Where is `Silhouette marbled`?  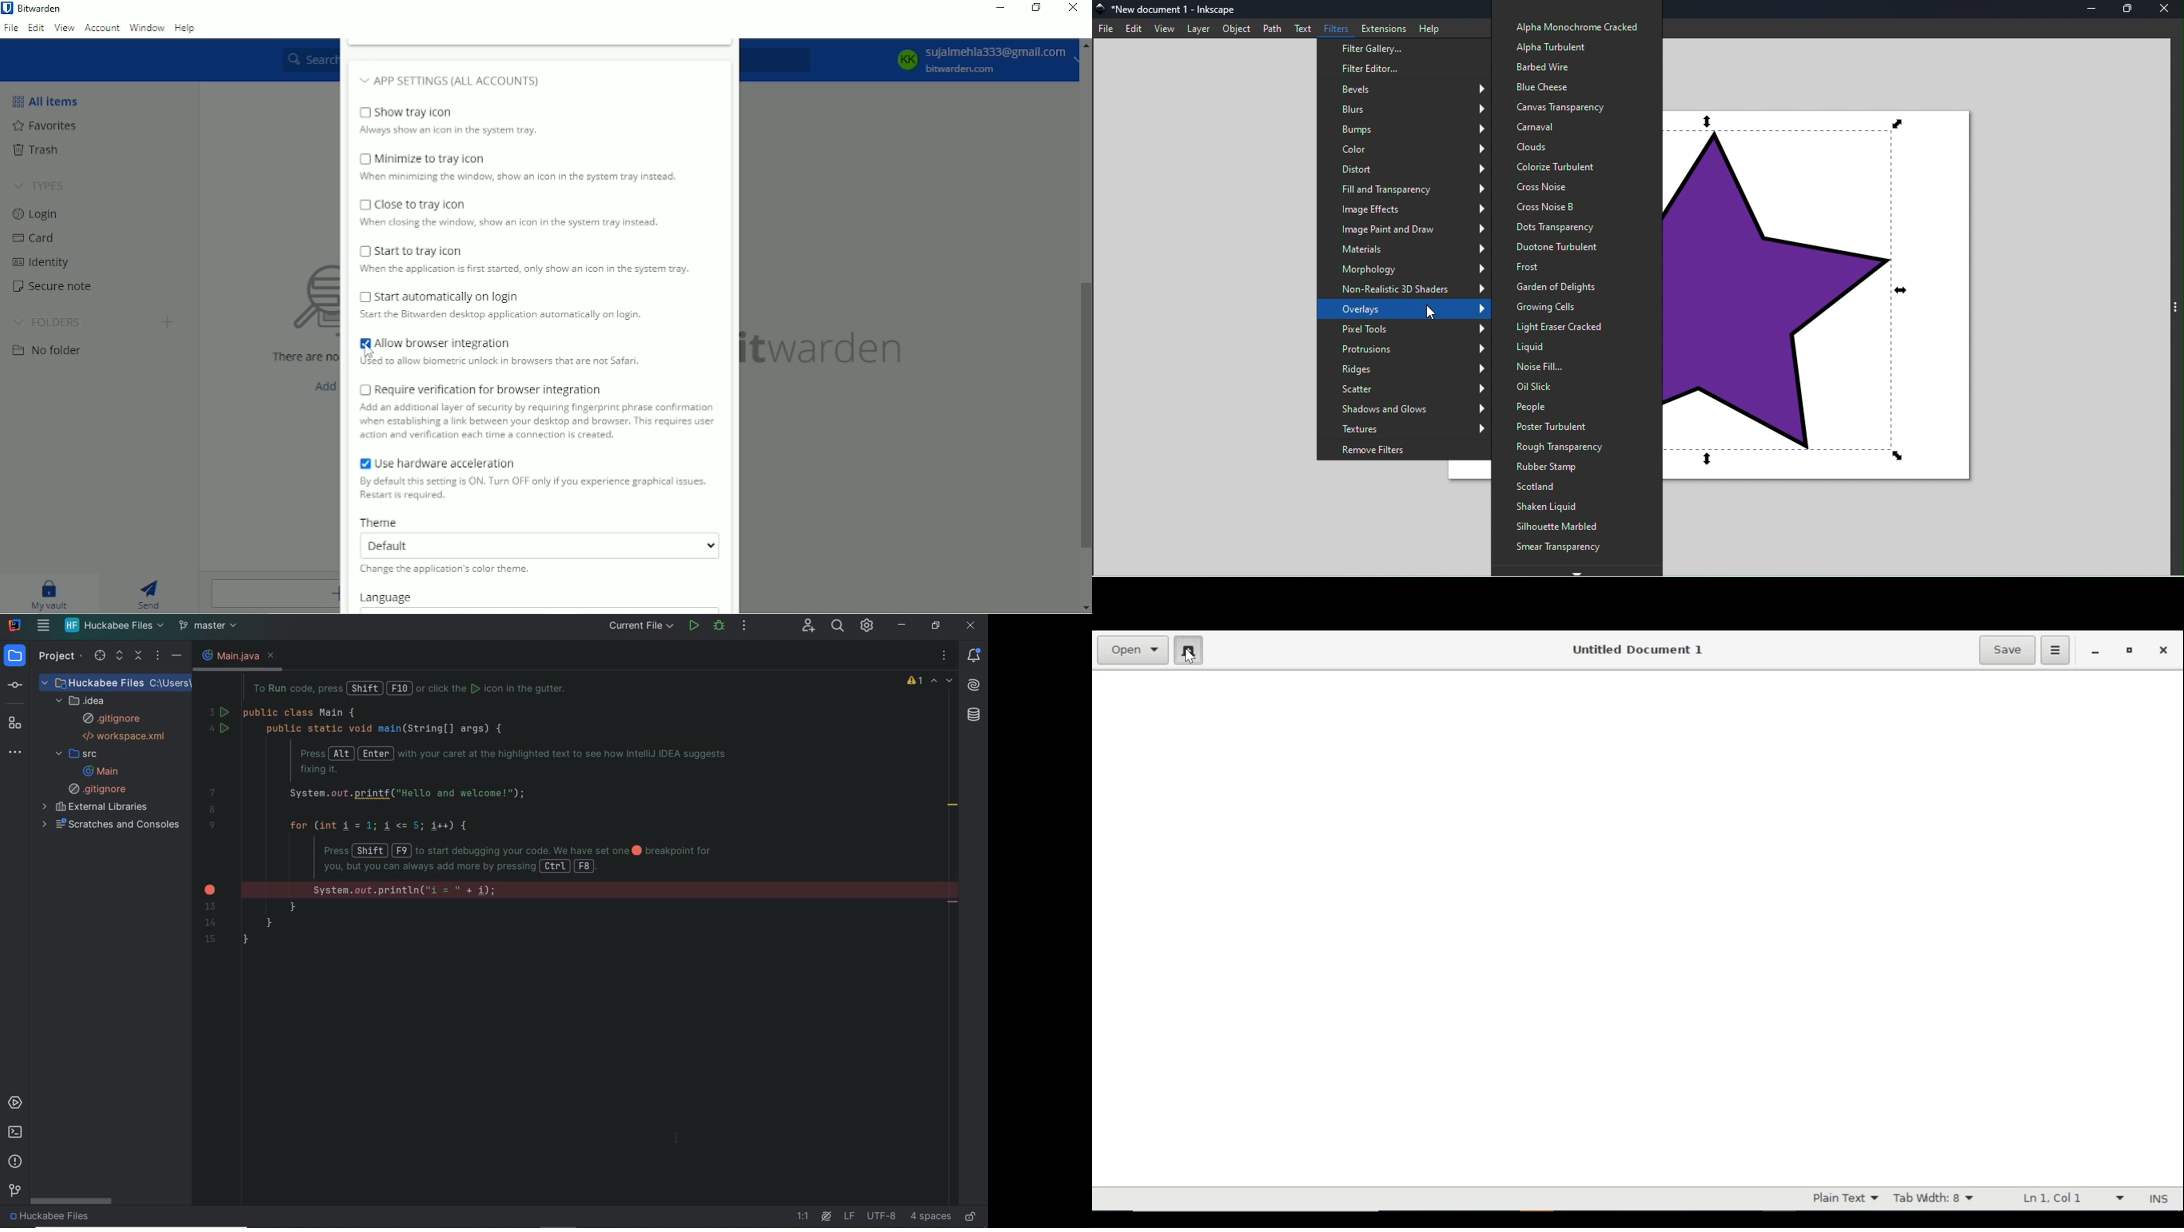 Silhouette marbled is located at coordinates (1564, 527).